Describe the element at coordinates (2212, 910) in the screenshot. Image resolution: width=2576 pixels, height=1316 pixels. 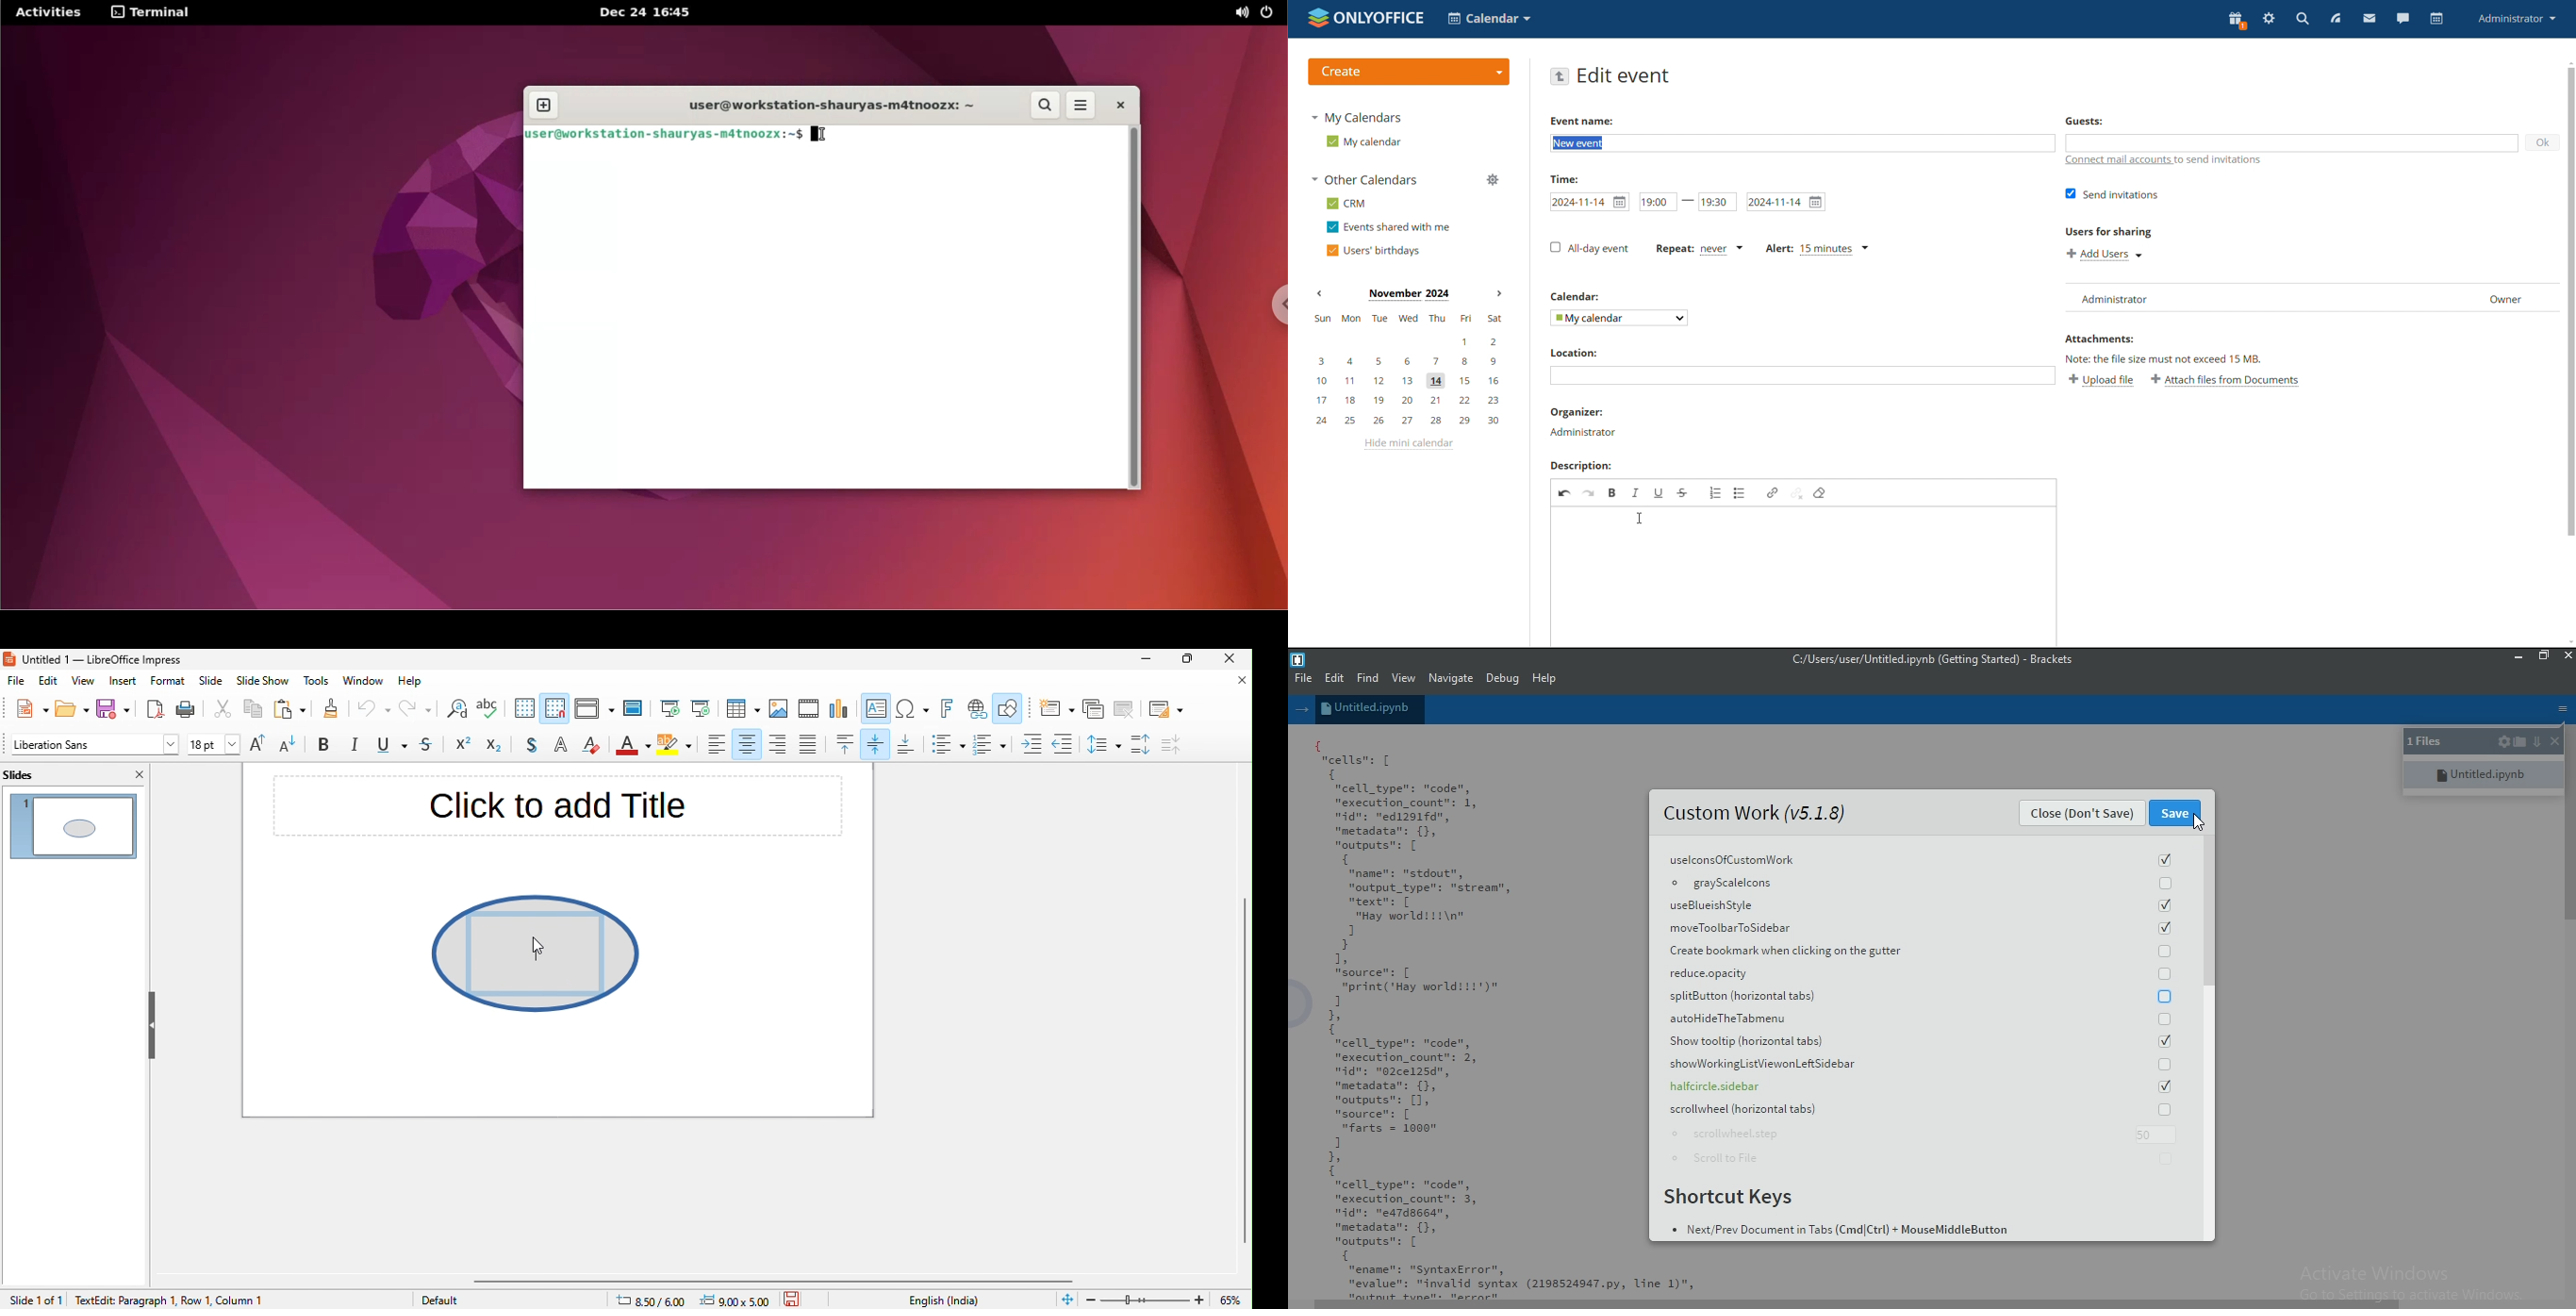
I see `scroll bar` at that location.